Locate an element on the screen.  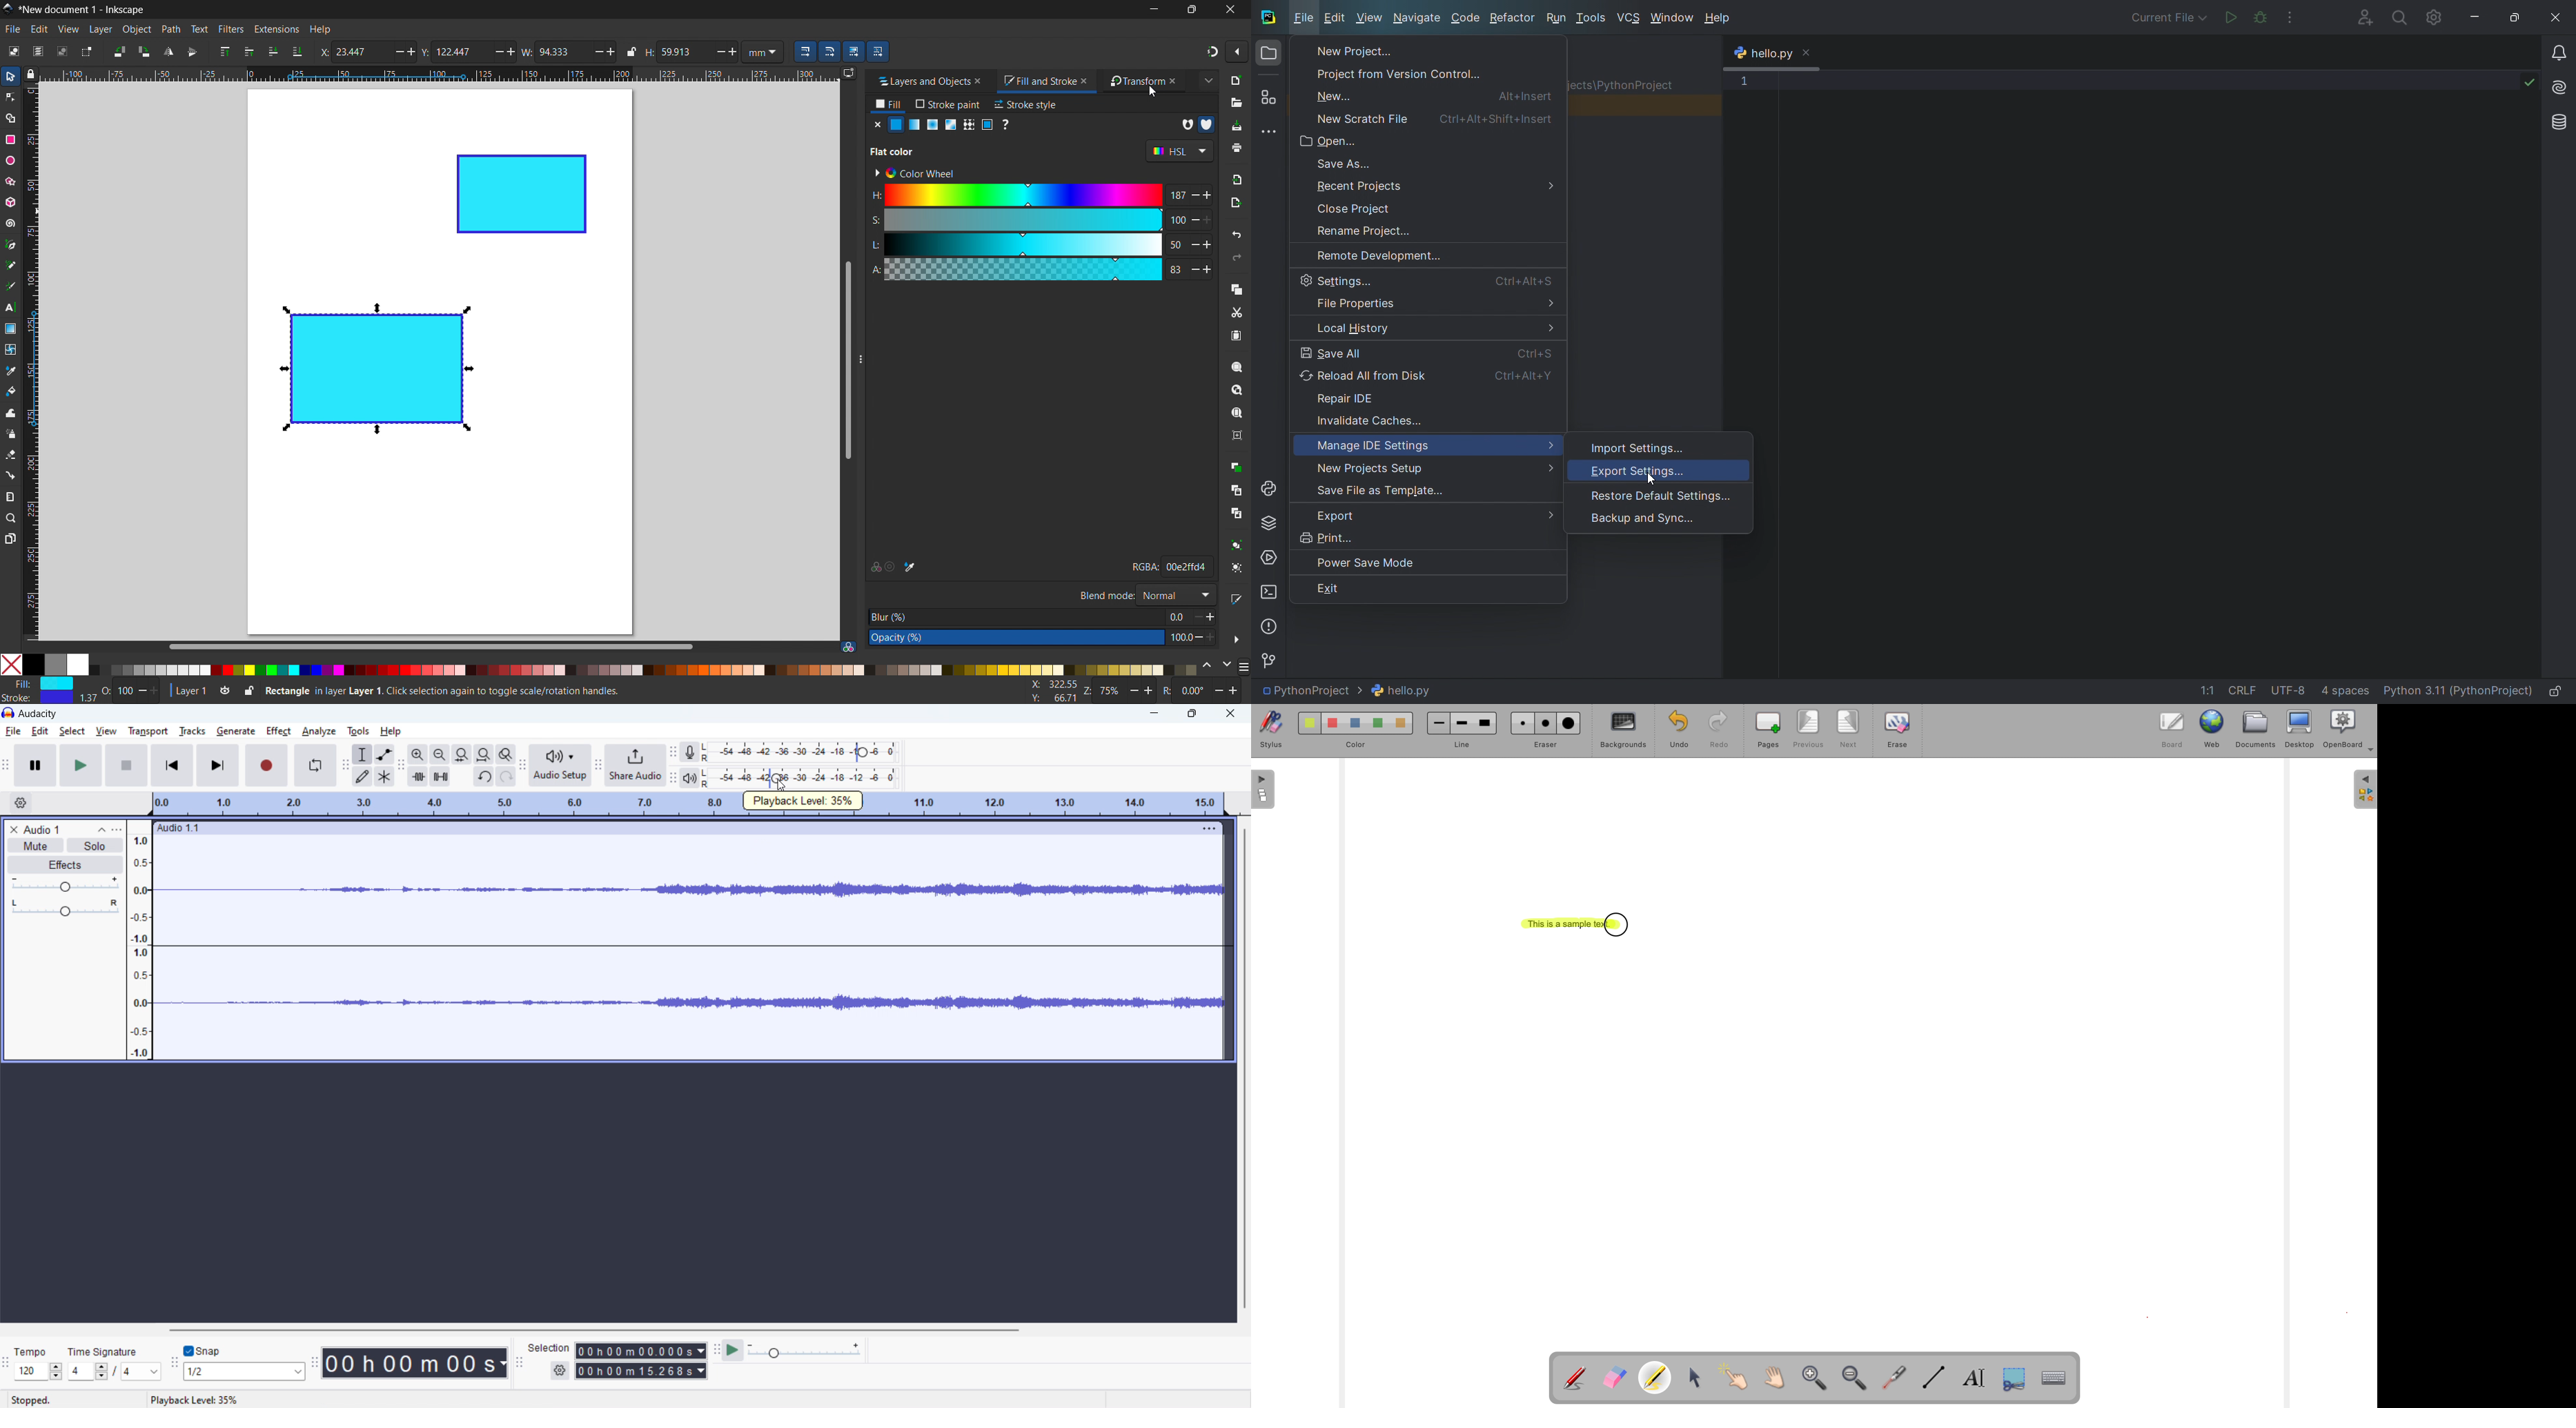
remote development is located at coordinates (1426, 253).